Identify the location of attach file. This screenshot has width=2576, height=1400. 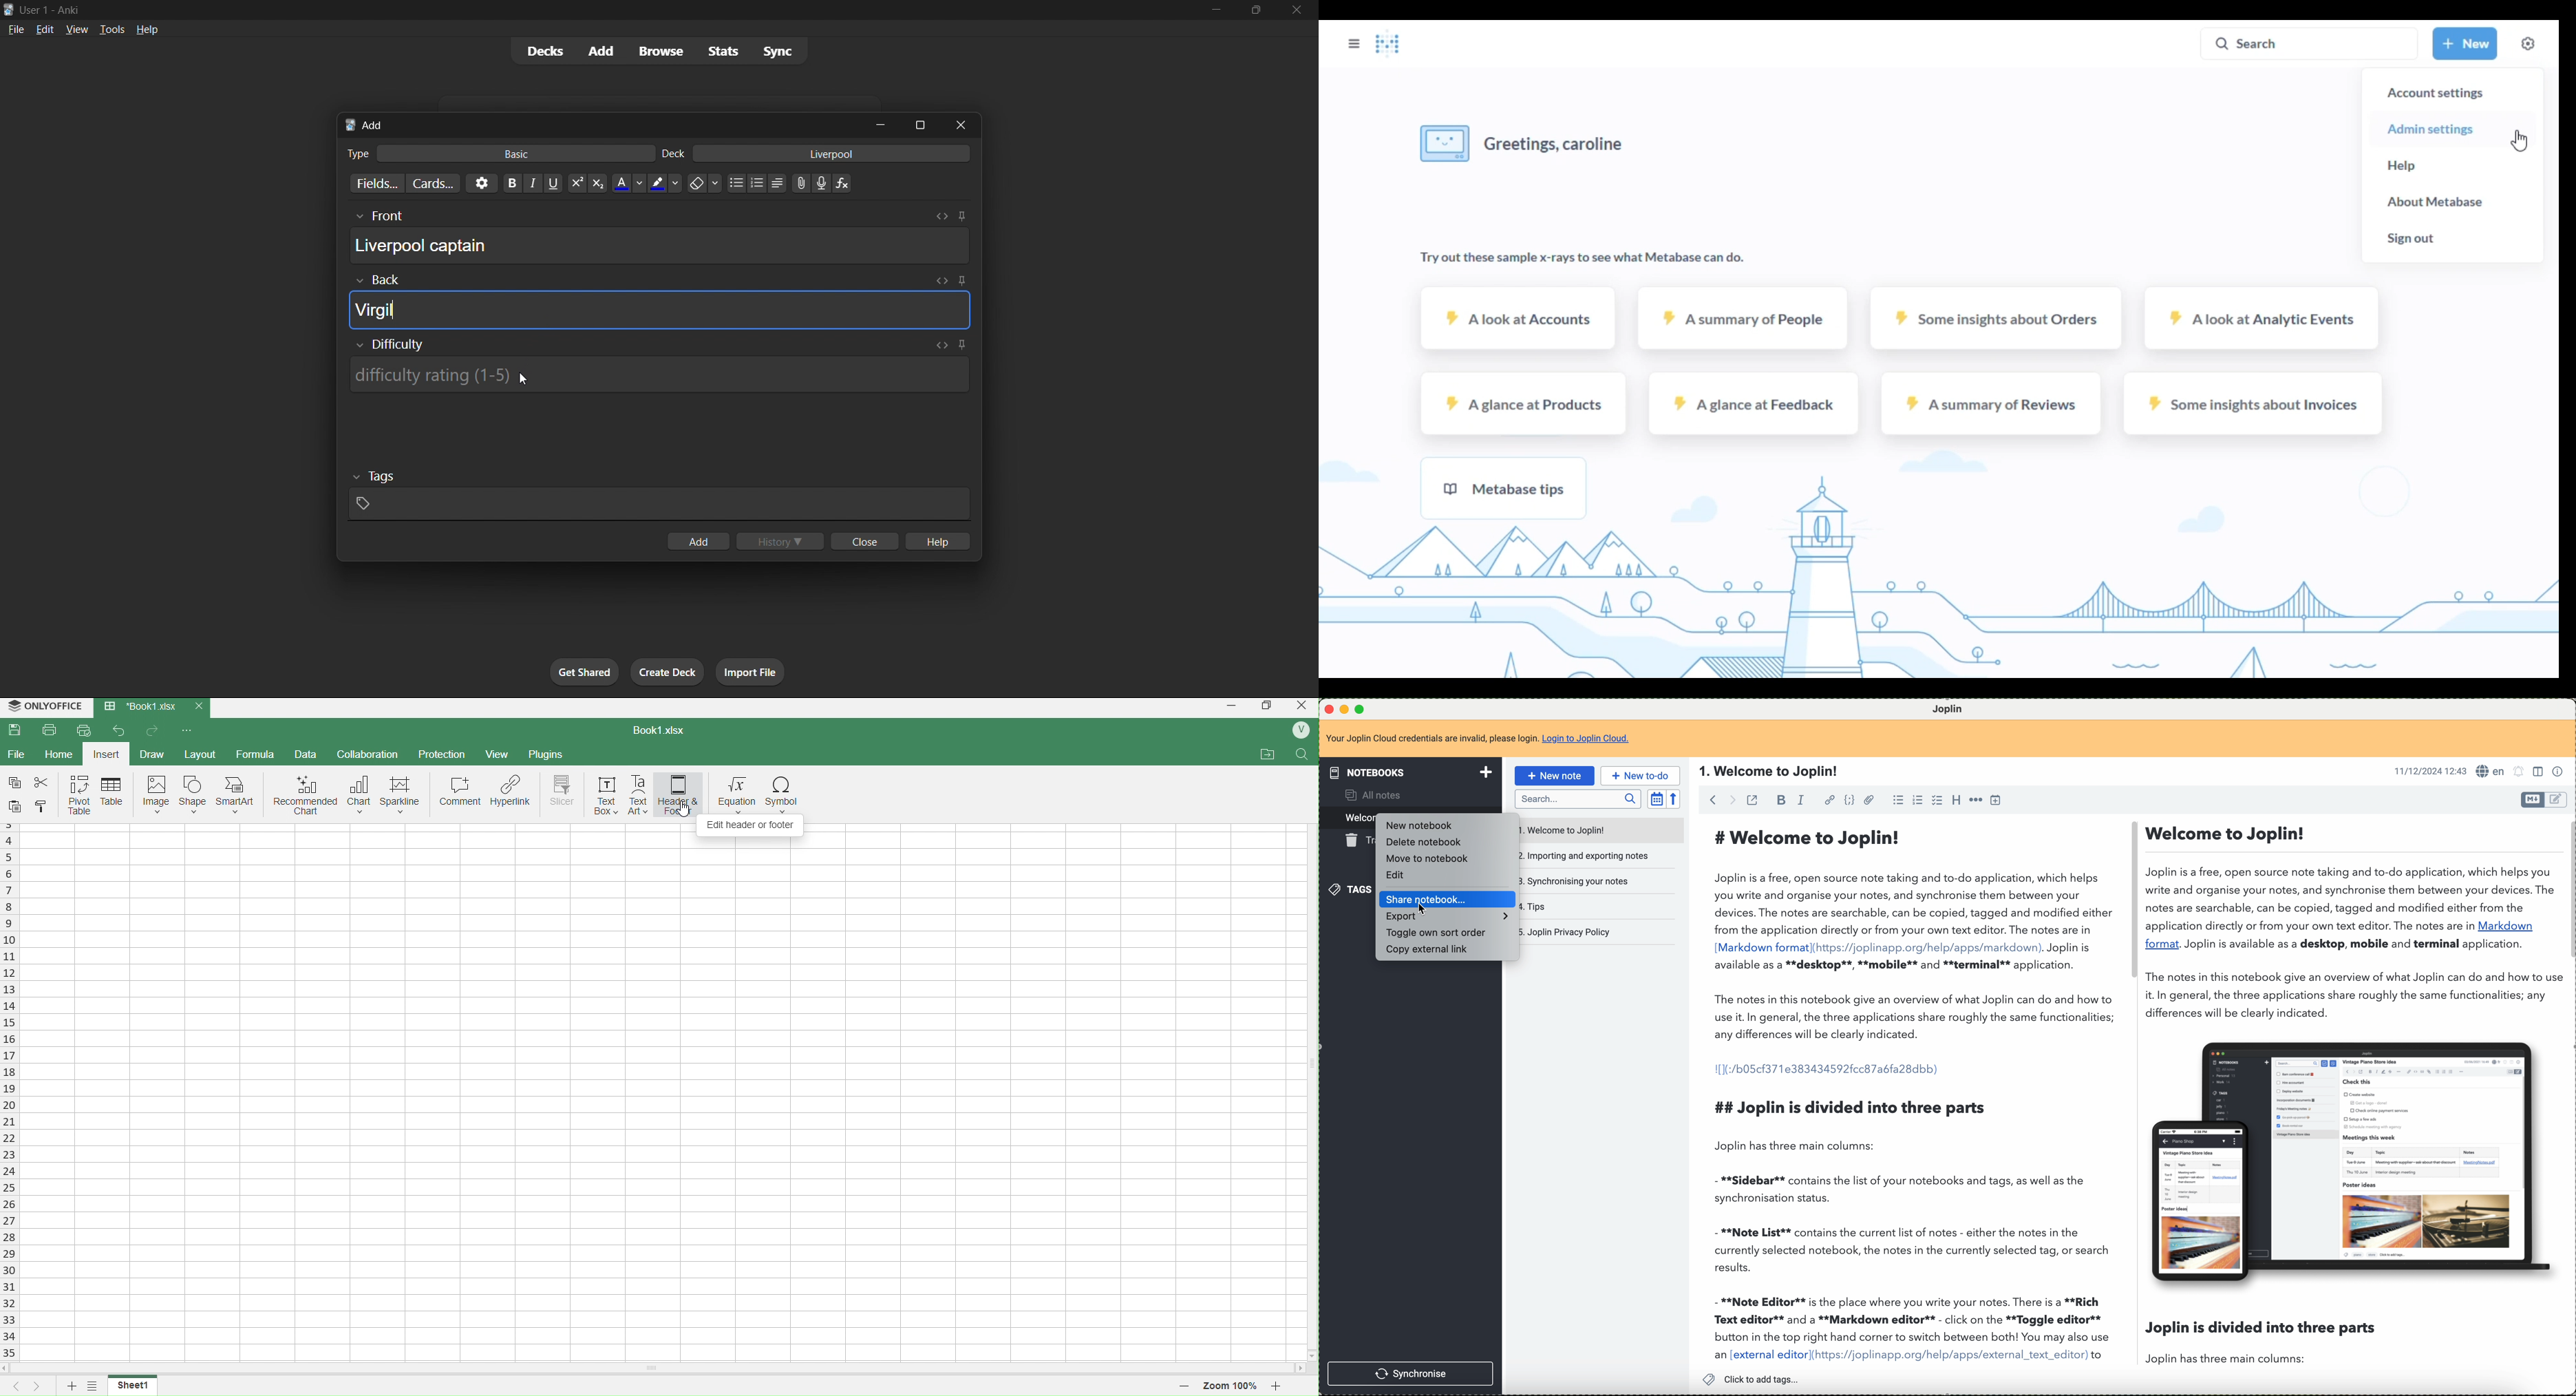
(1869, 800).